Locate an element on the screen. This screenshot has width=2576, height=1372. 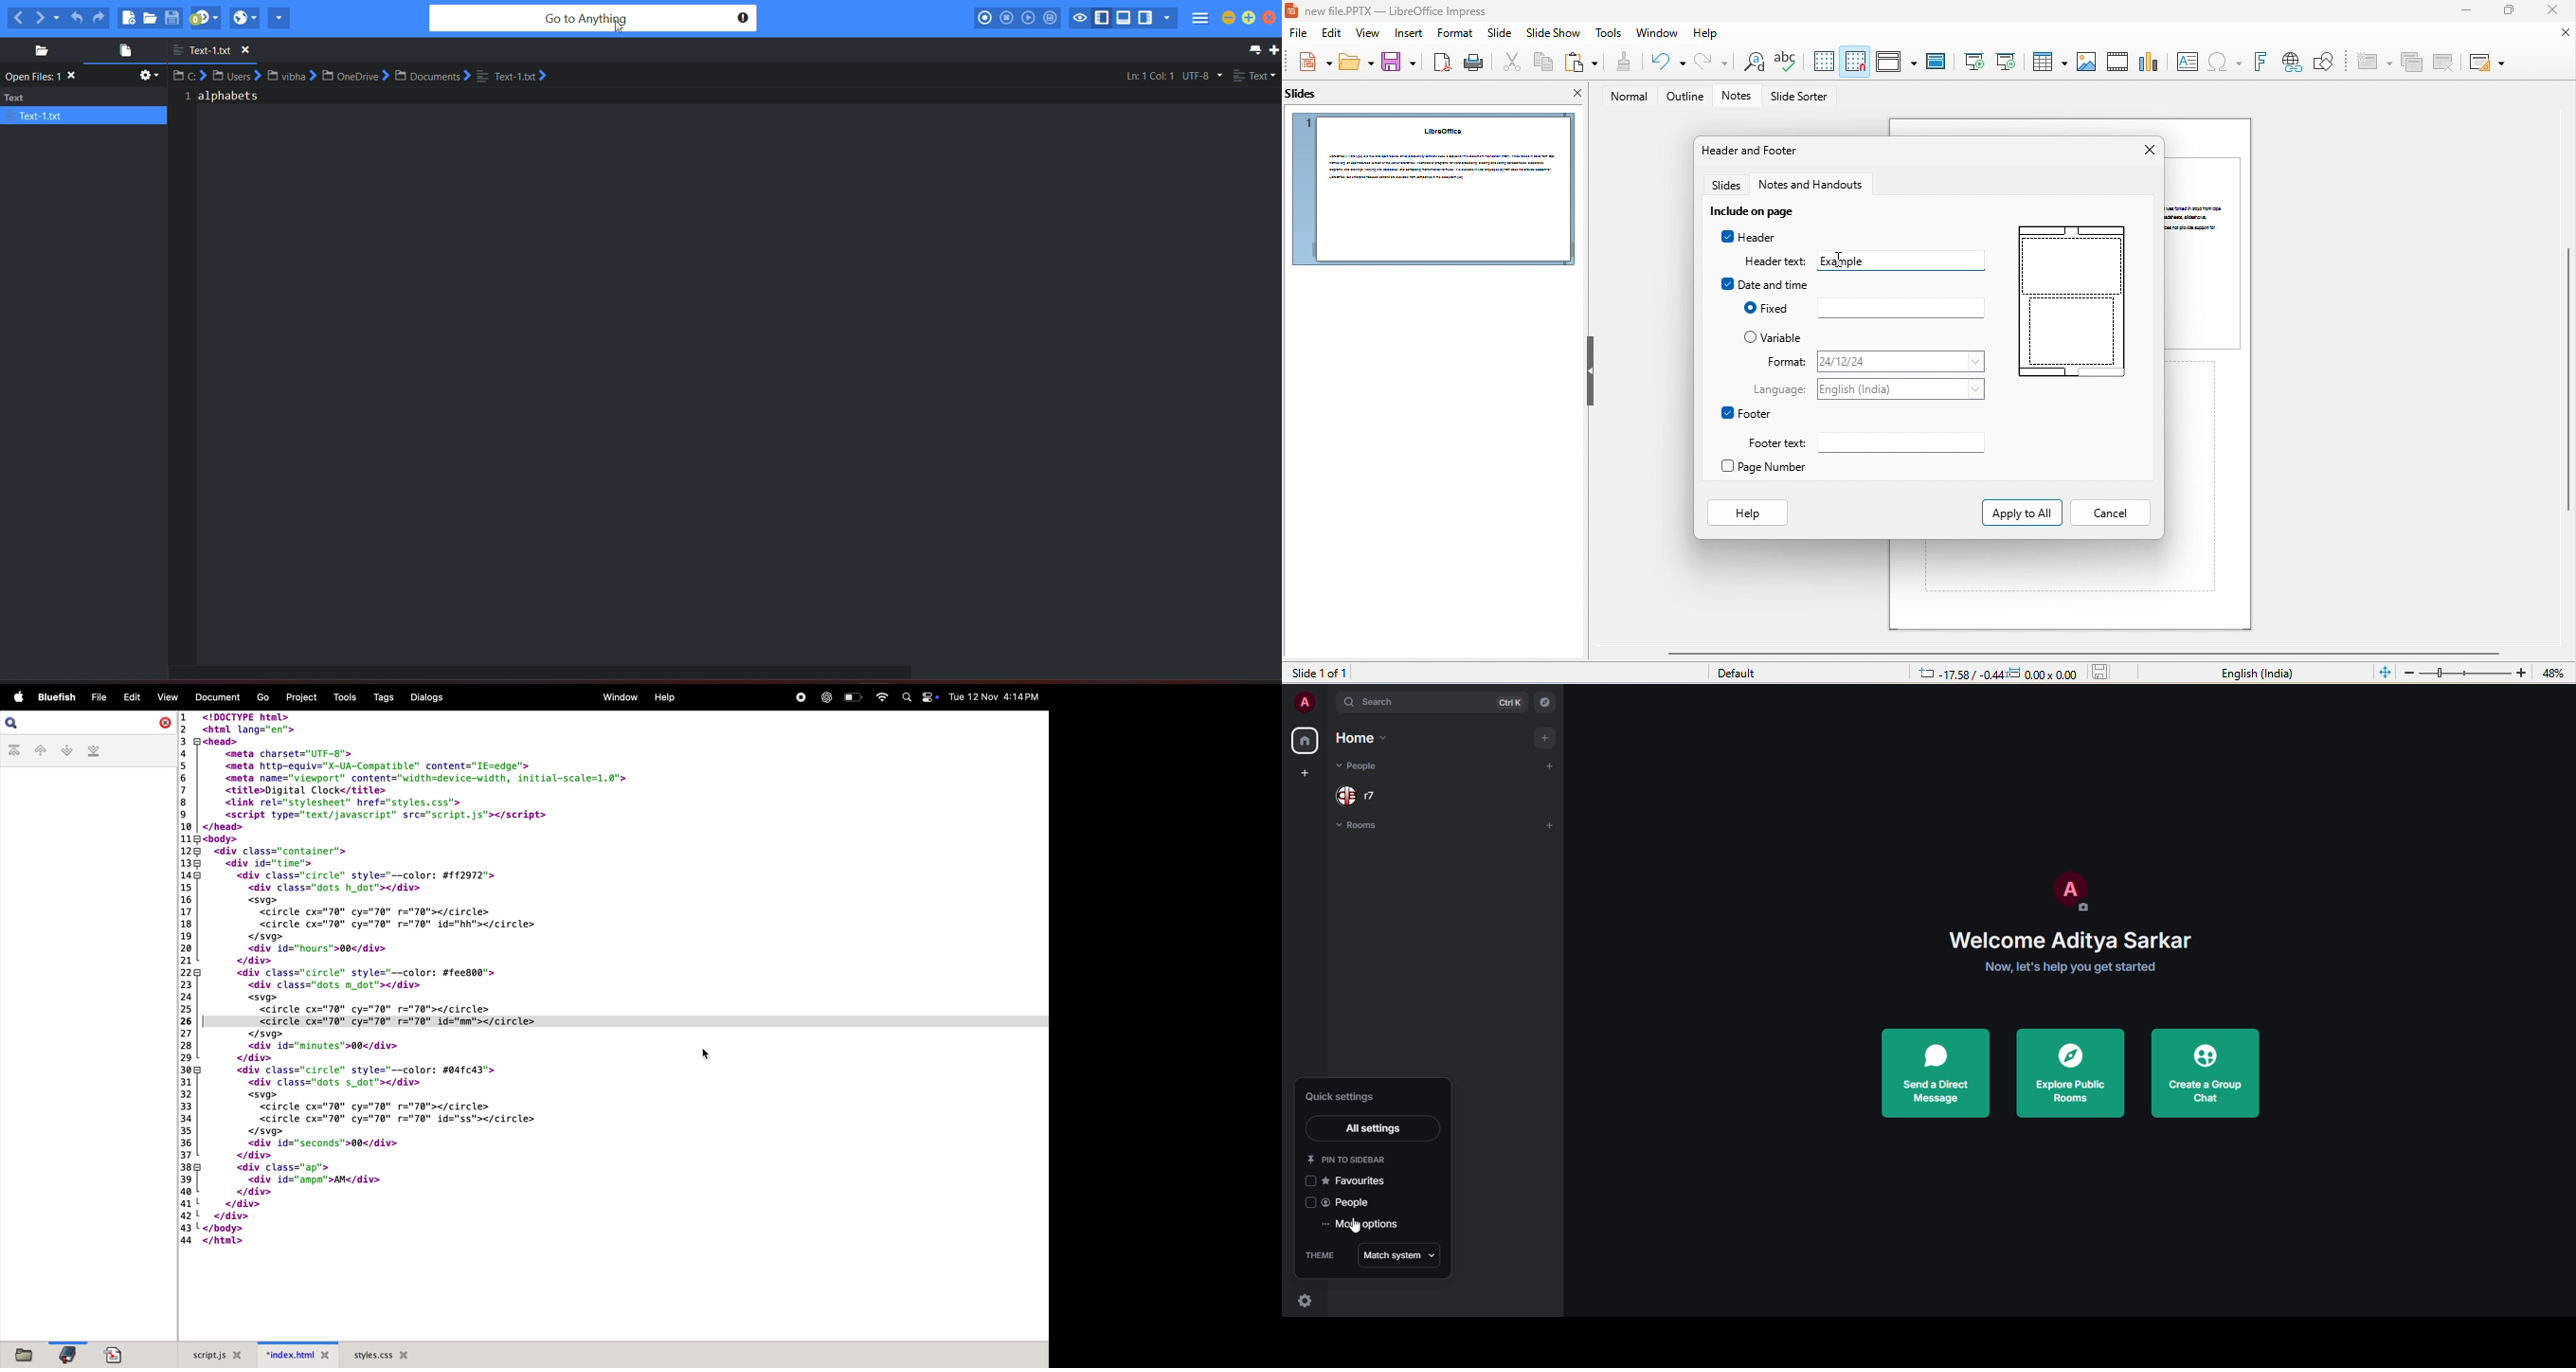
display to grid is located at coordinates (1823, 62).